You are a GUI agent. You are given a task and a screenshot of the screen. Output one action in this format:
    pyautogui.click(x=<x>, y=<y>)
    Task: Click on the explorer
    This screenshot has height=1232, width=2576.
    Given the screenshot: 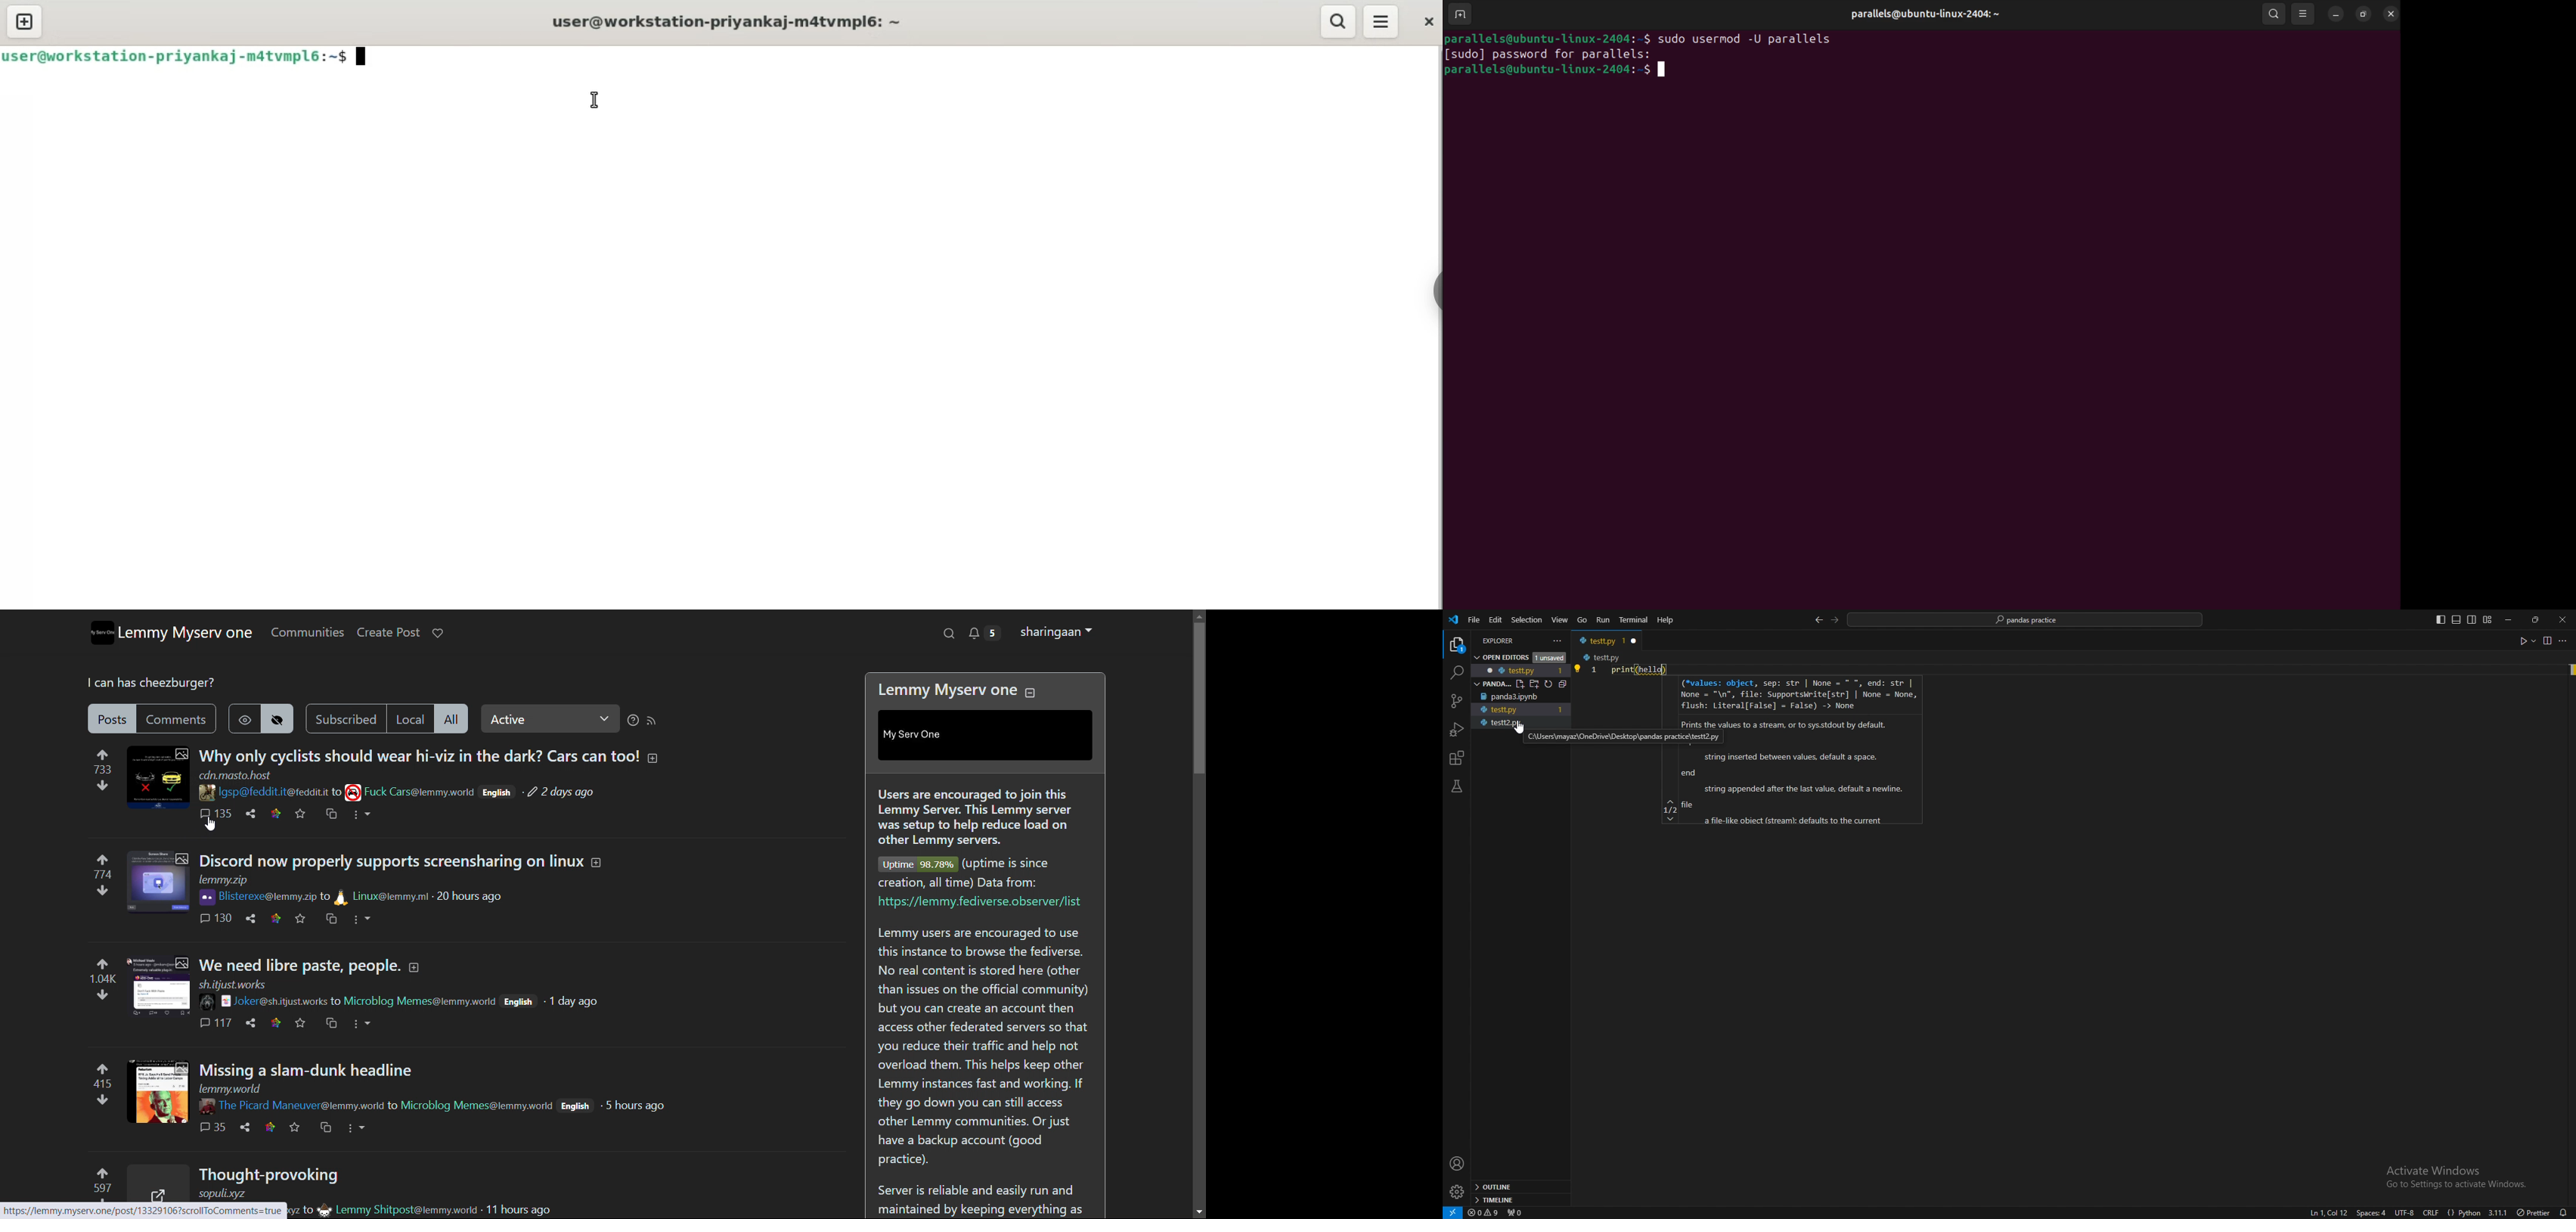 What is the action you would take?
    pyautogui.click(x=1511, y=640)
    